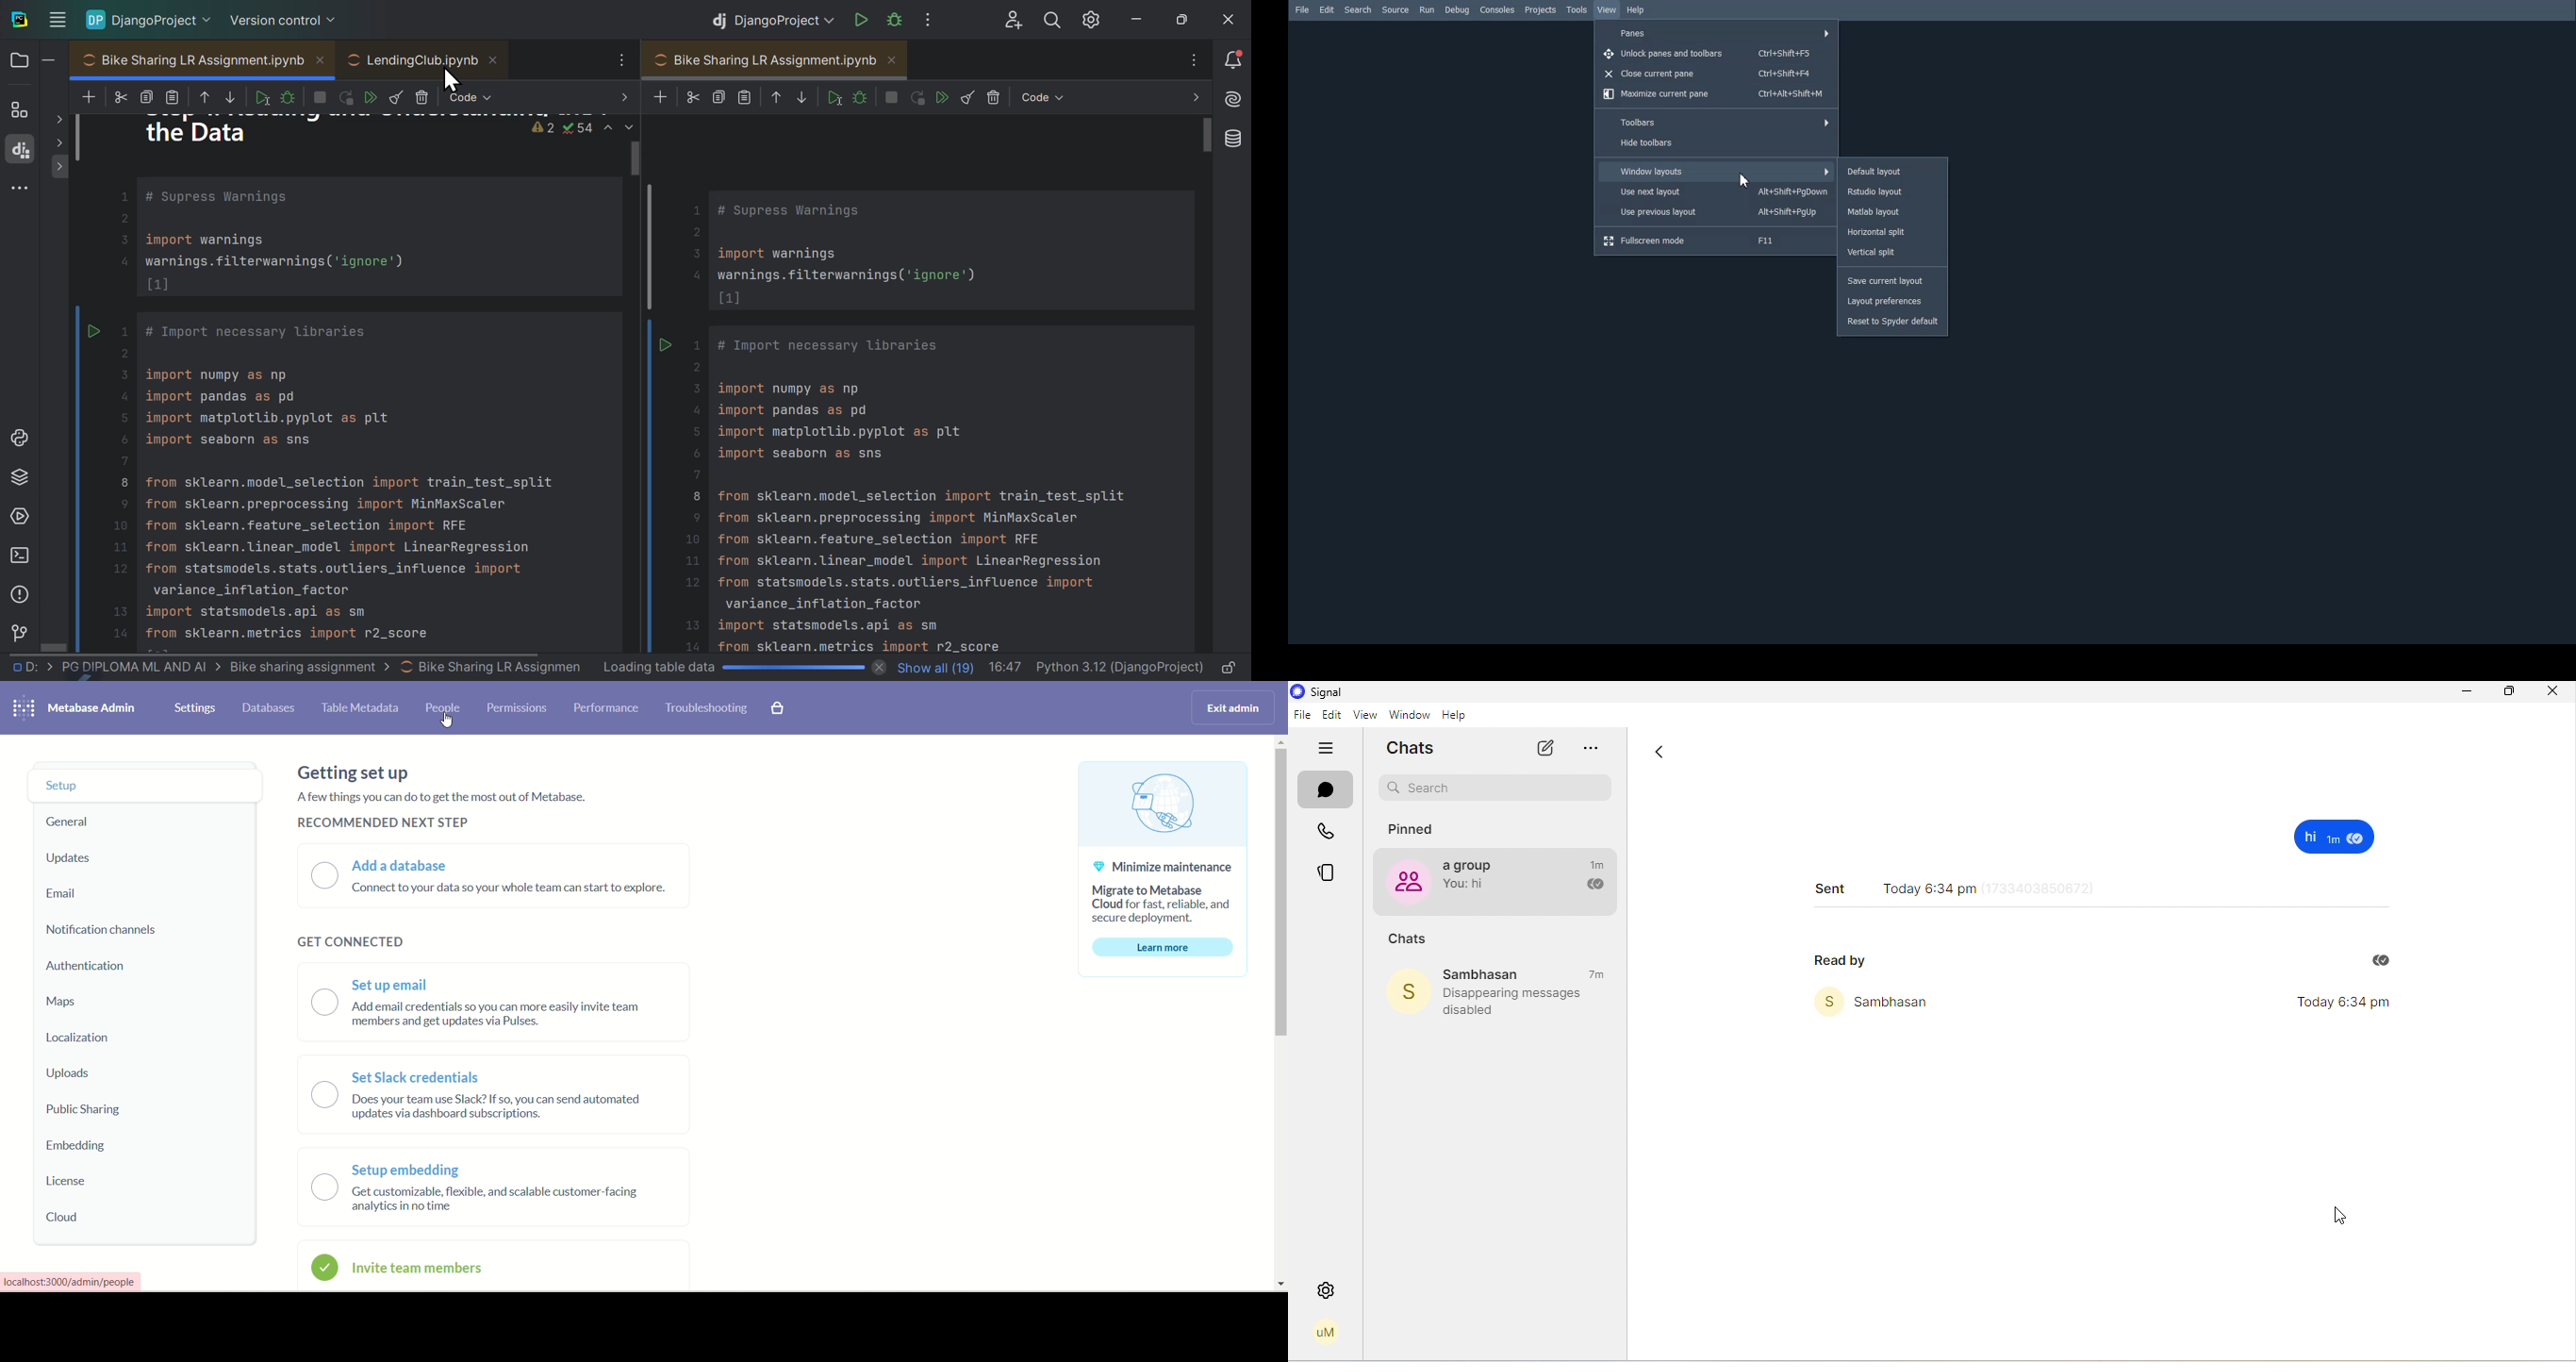 The width and height of the screenshot is (2576, 1372). I want to click on message , so click(2337, 837).